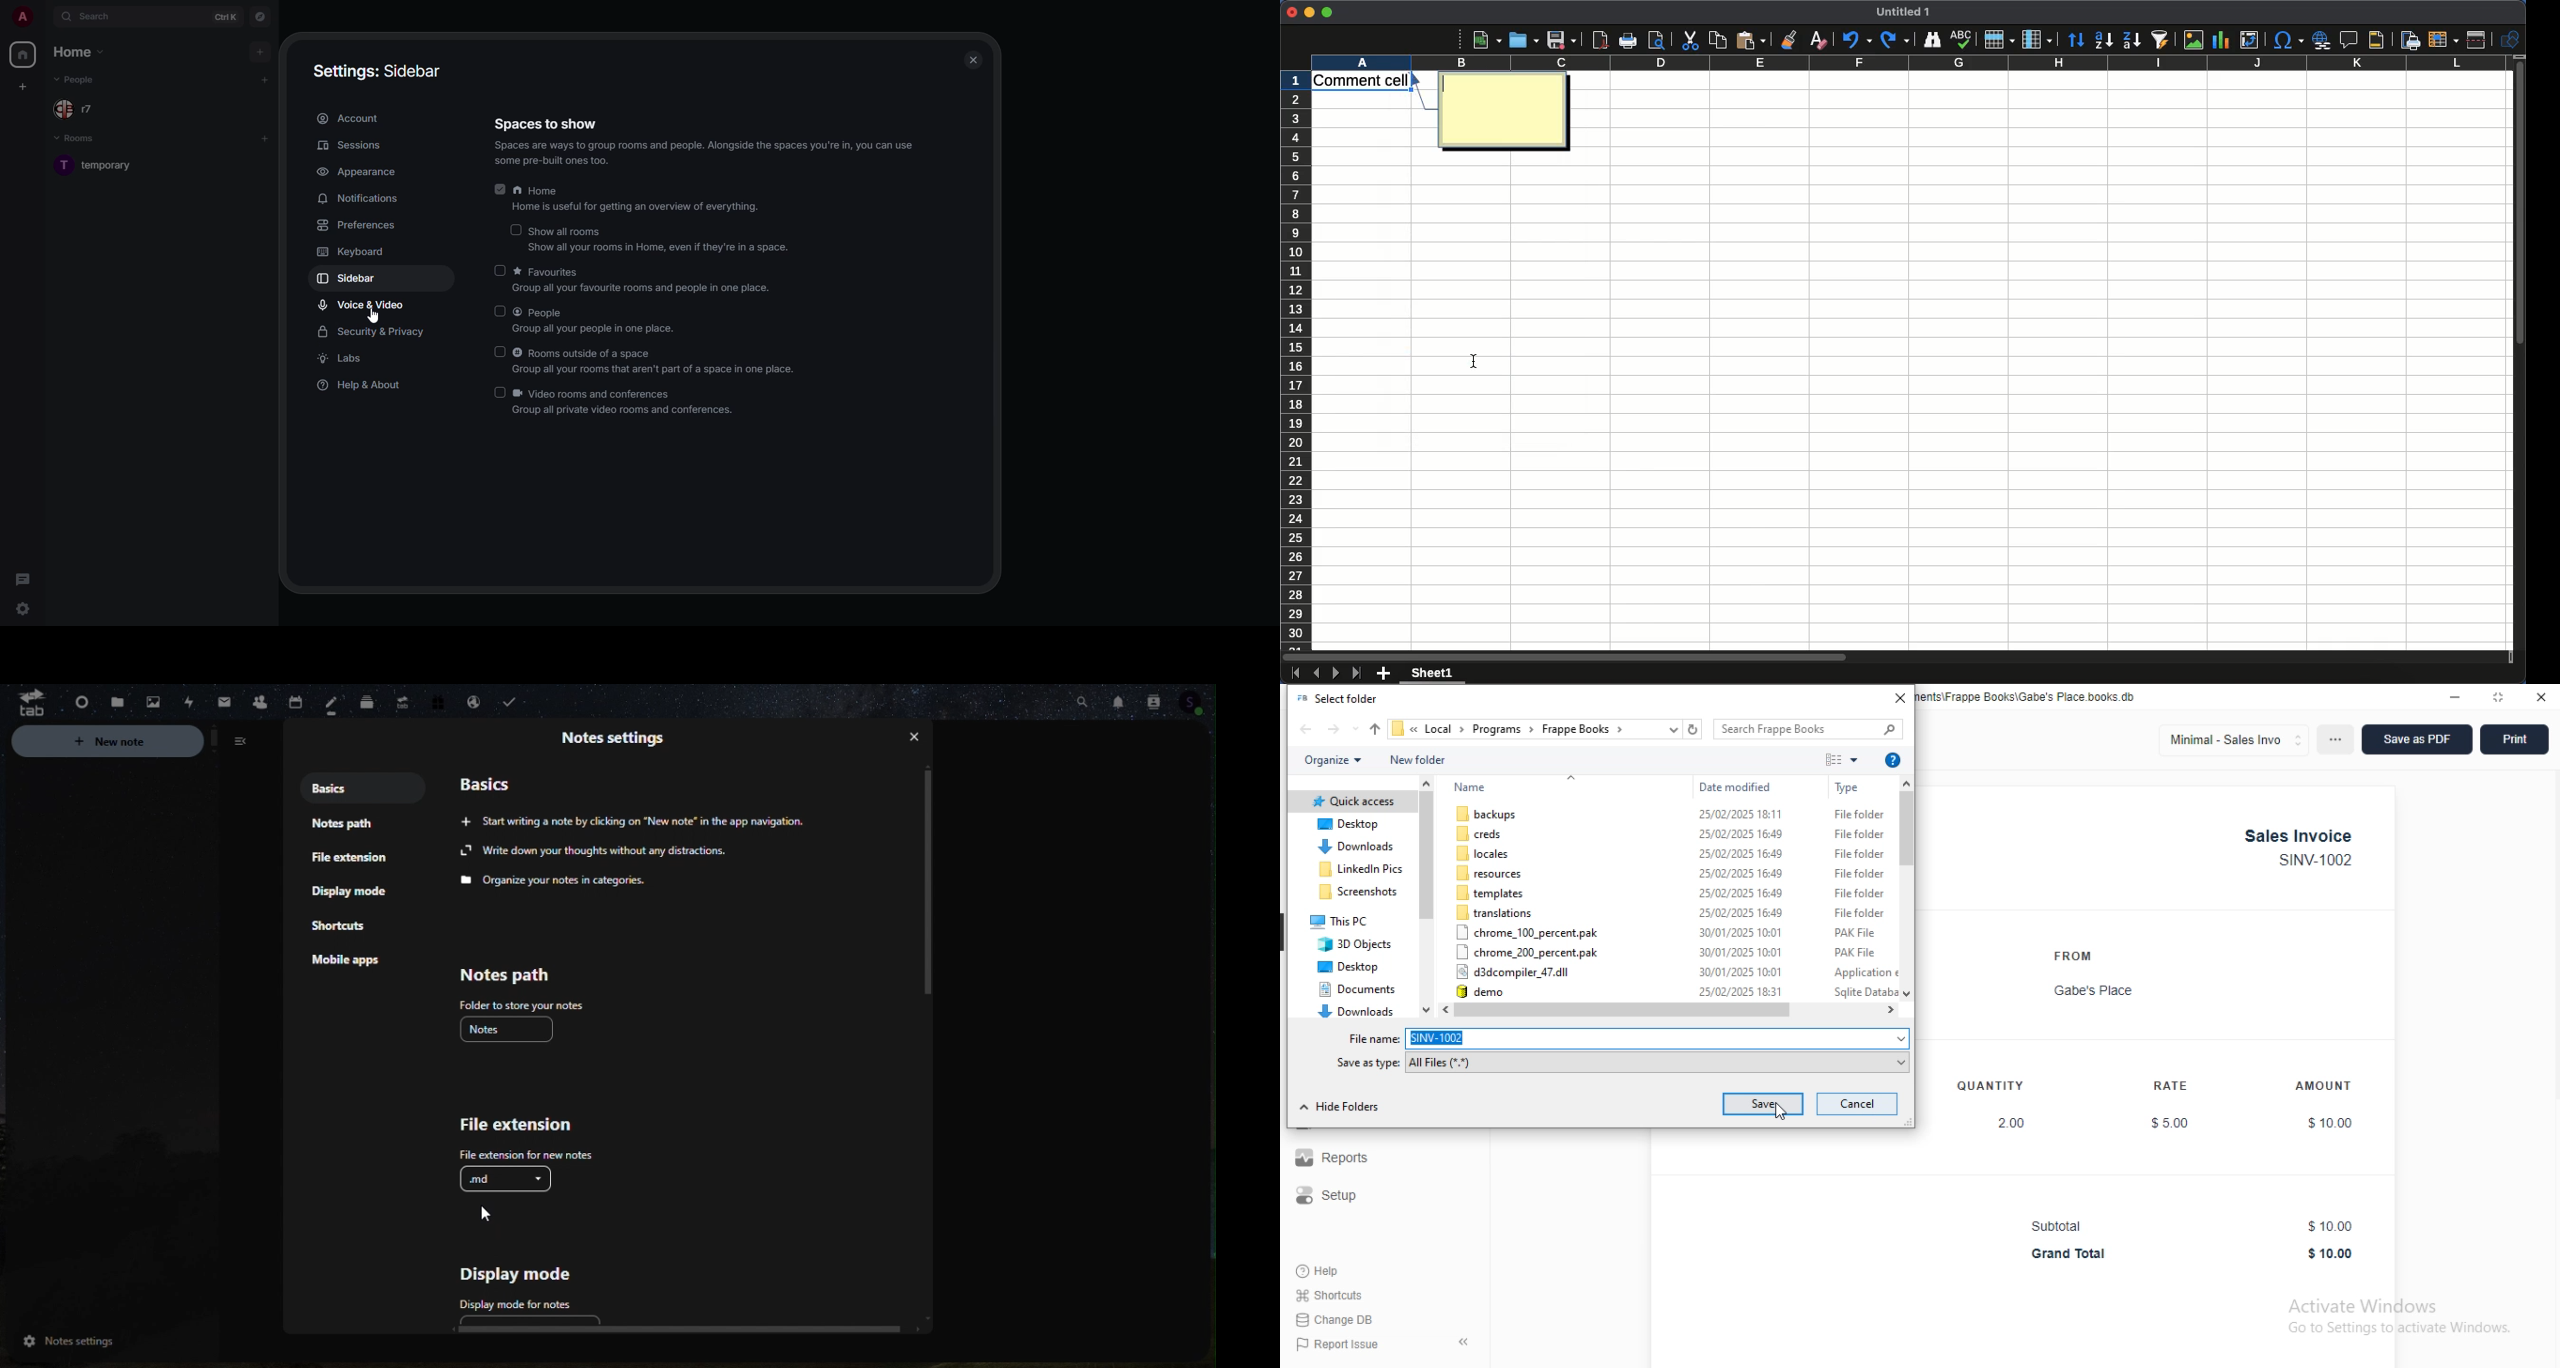 The height and width of the screenshot is (1372, 2576). Describe the element at coordinates (1339, 1107) in the screenshot. I see `hide folders` at that location.